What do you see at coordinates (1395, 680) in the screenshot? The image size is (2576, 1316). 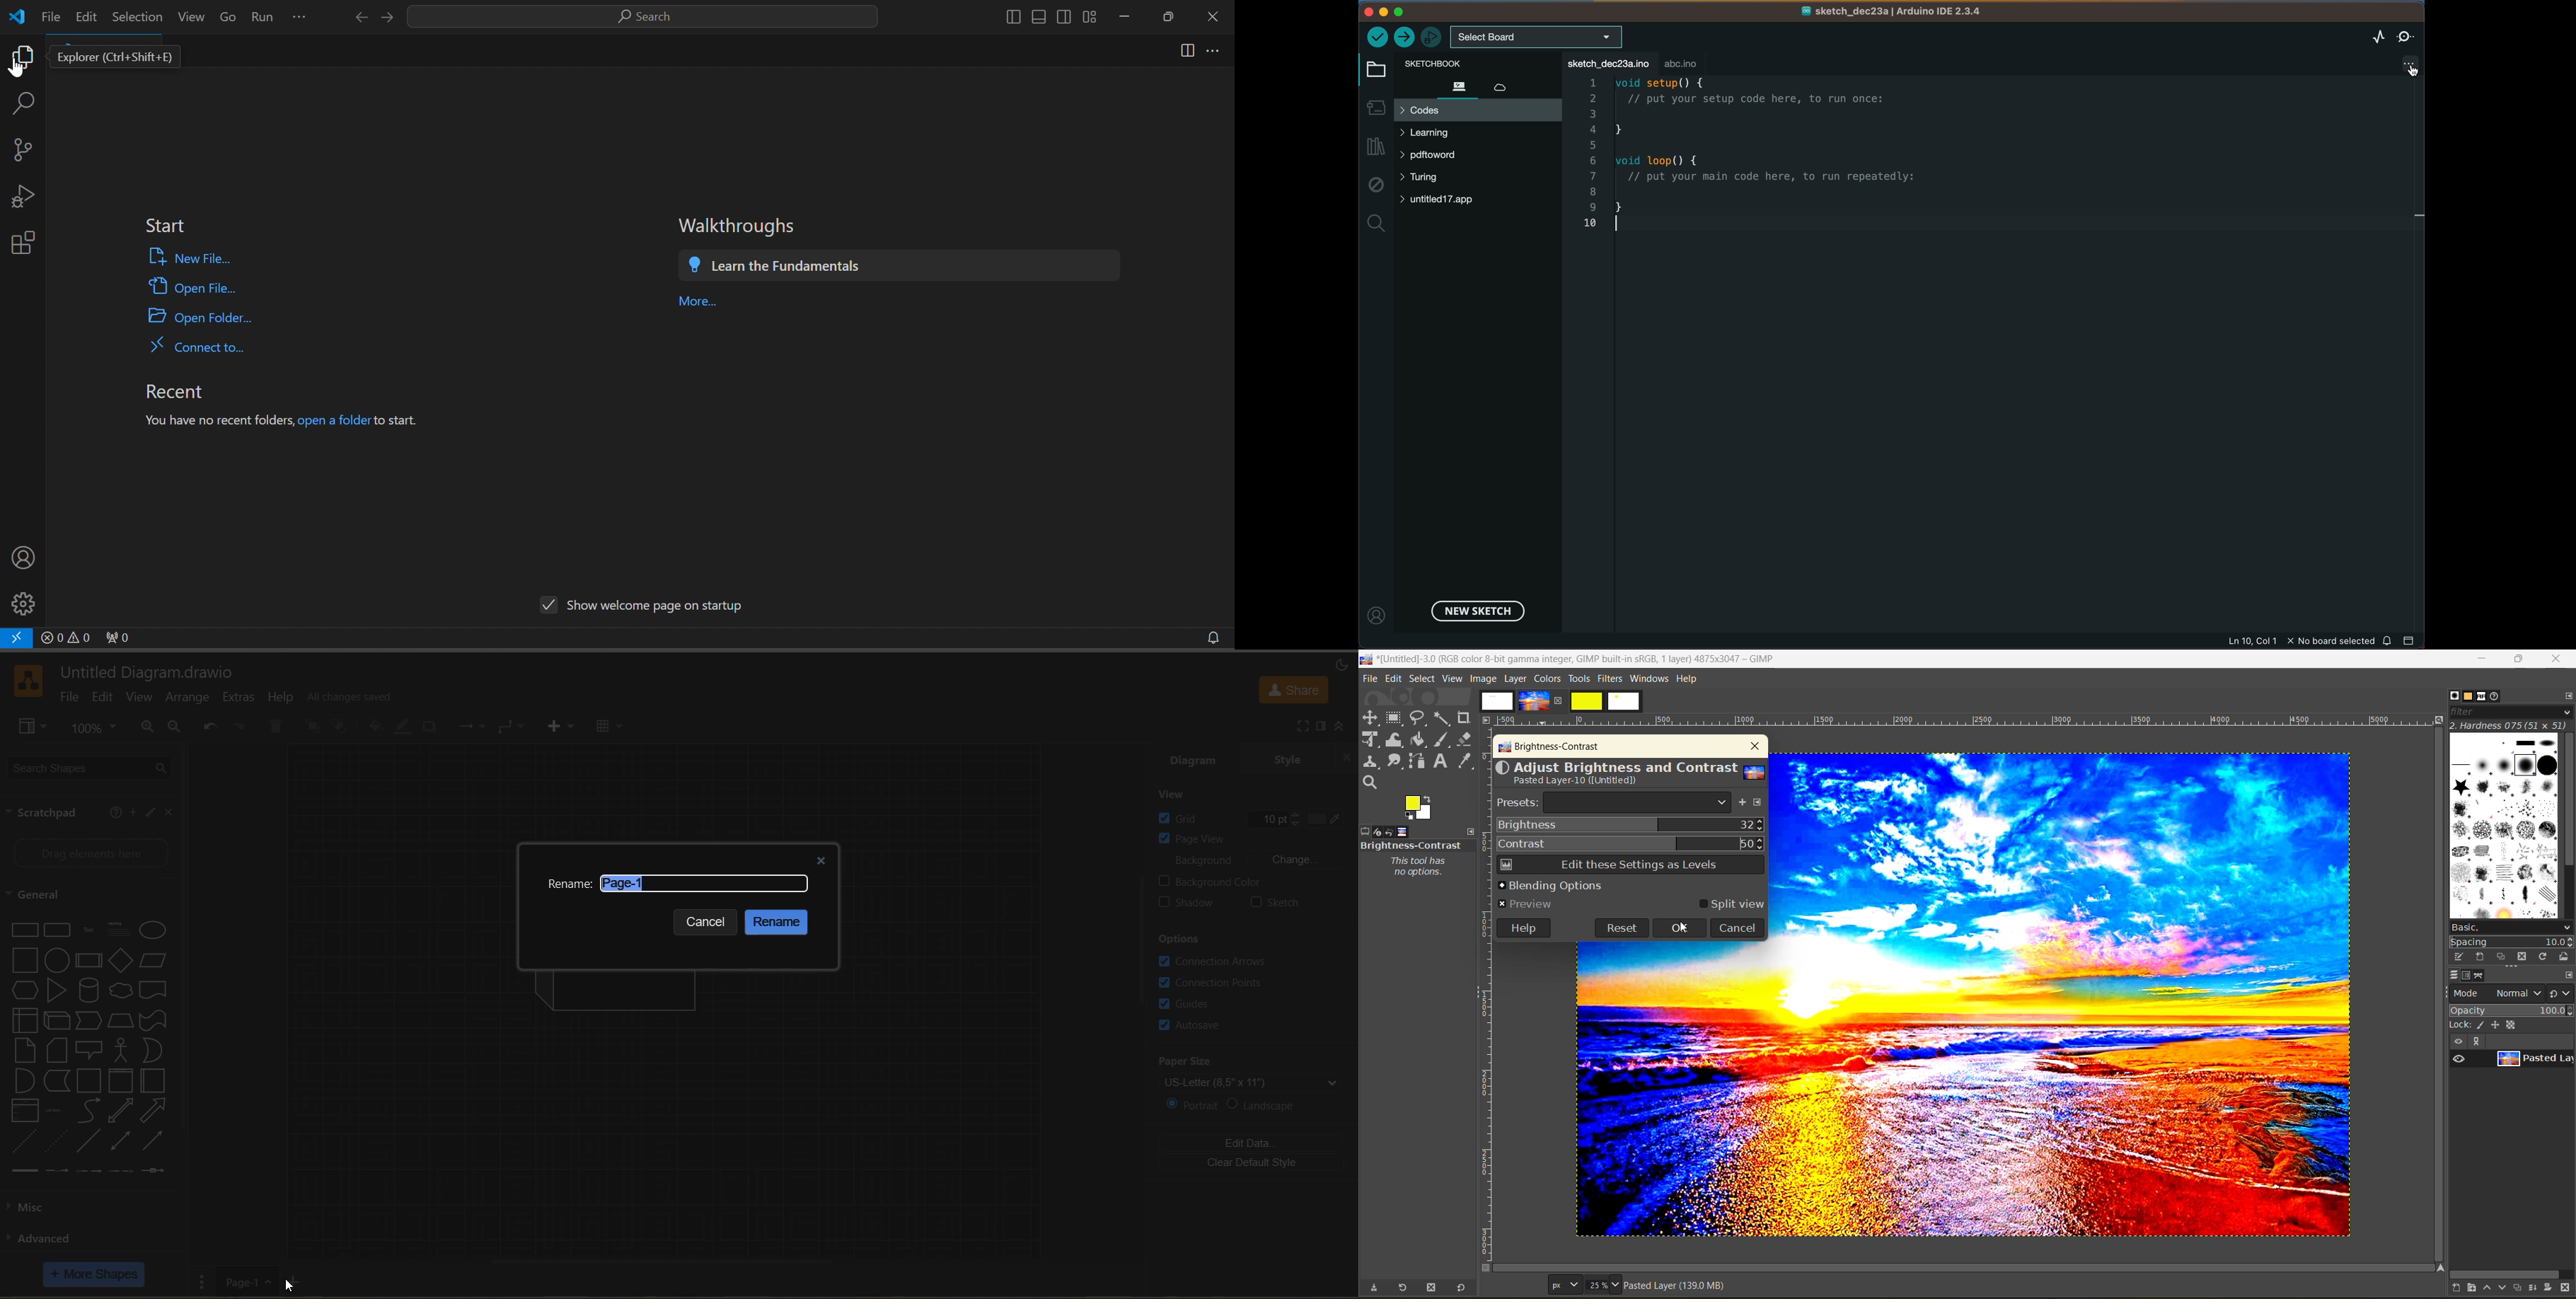 I see `edit` at bounding box center [1395, 680].